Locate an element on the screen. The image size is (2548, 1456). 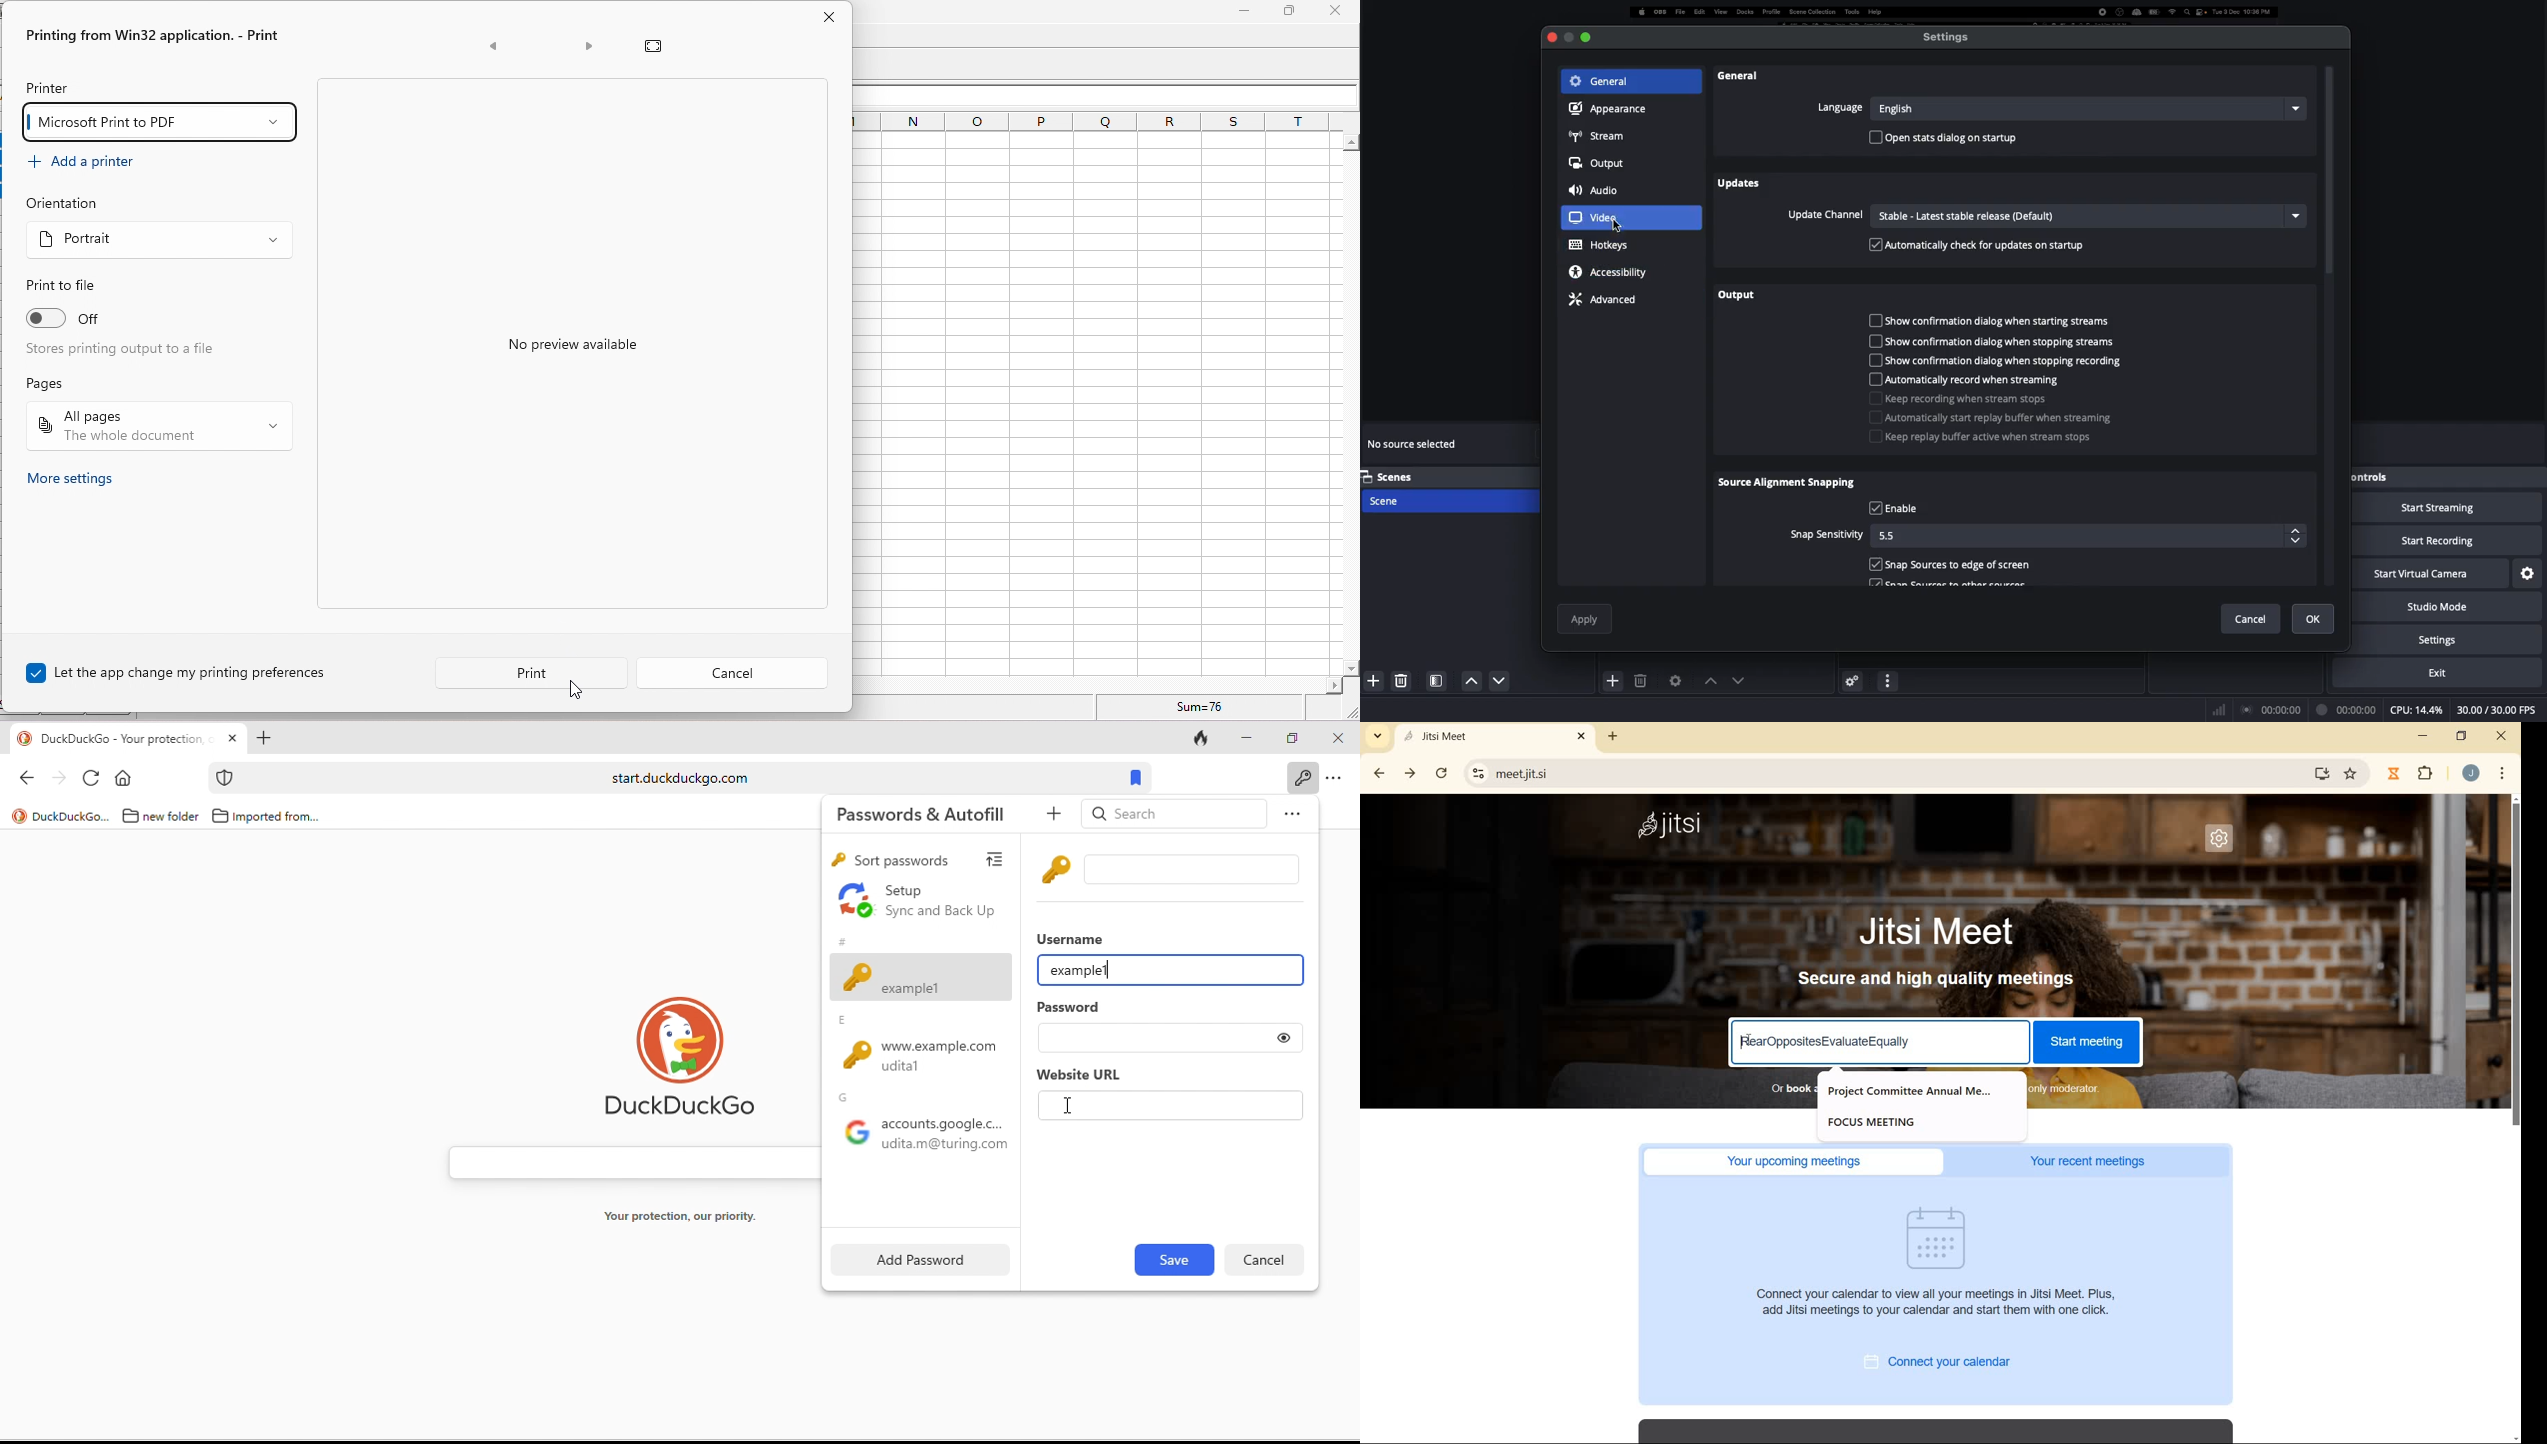
Hotkeys is located at coordinates (1600, 245).